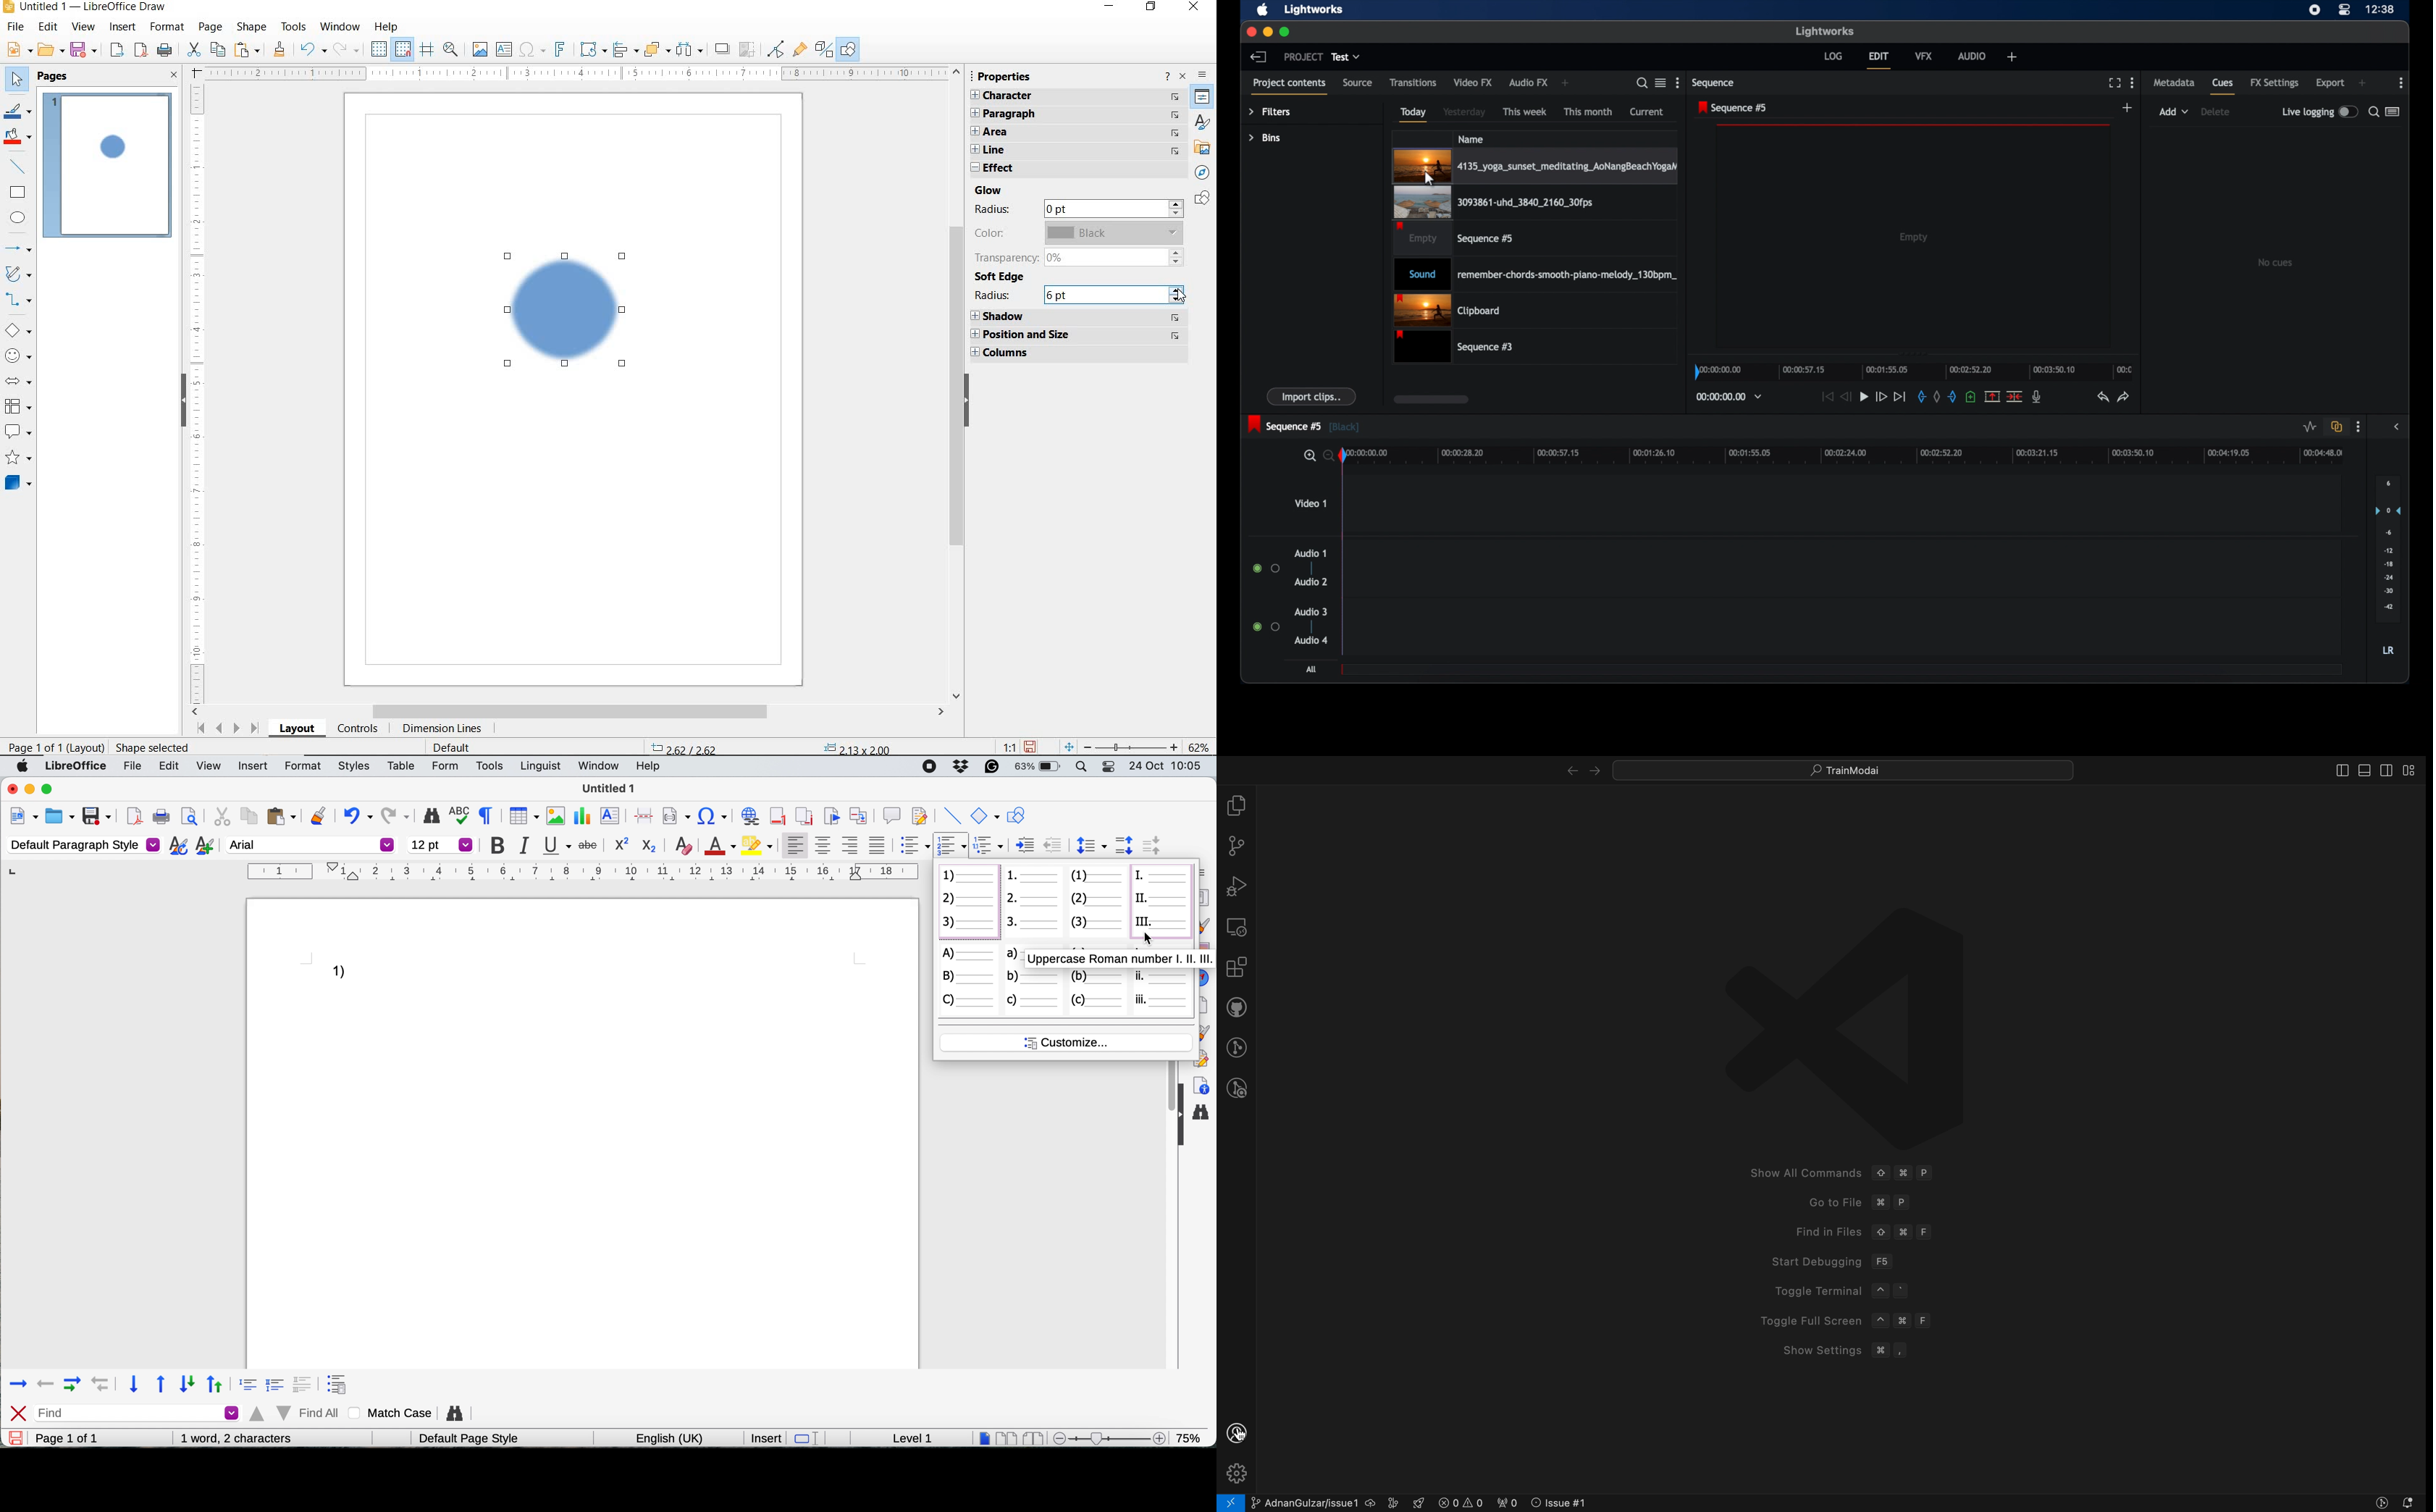  What do you see at coordinates (1312, 504) in the screenshot?
I see `video 1` at bounding box center [1312, 504].